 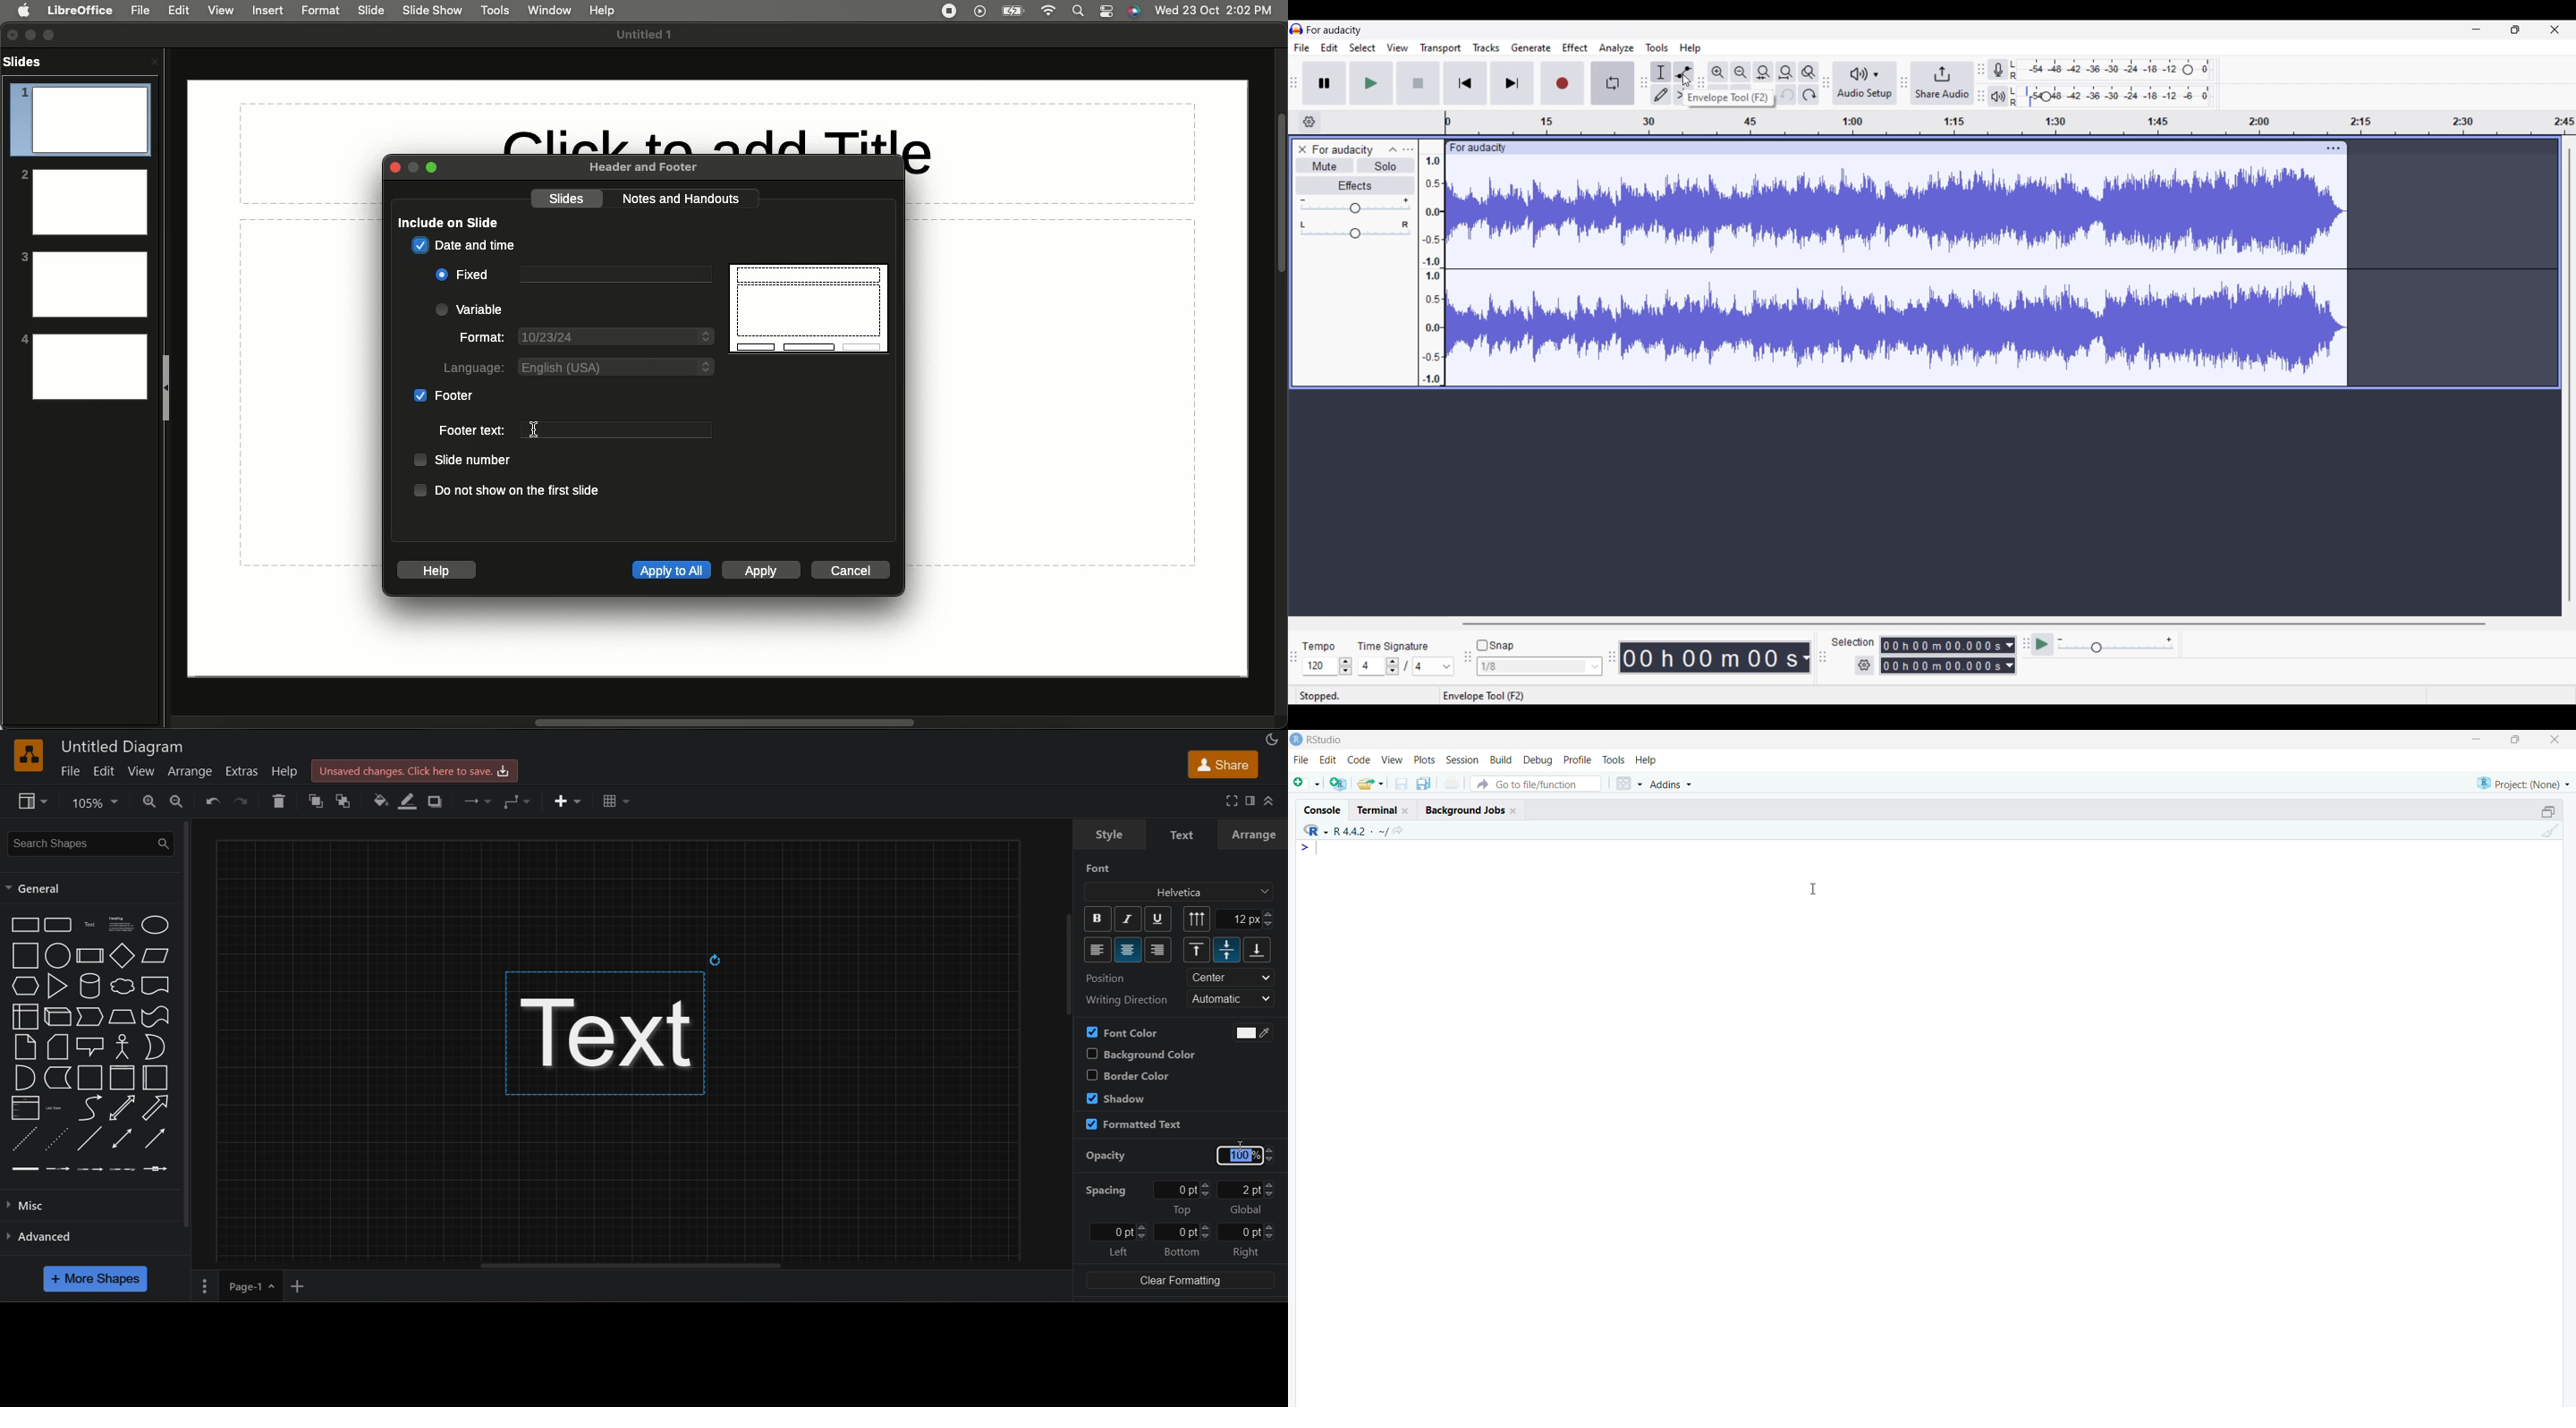 I want to click on create a project, so click(x=1338, y=784).